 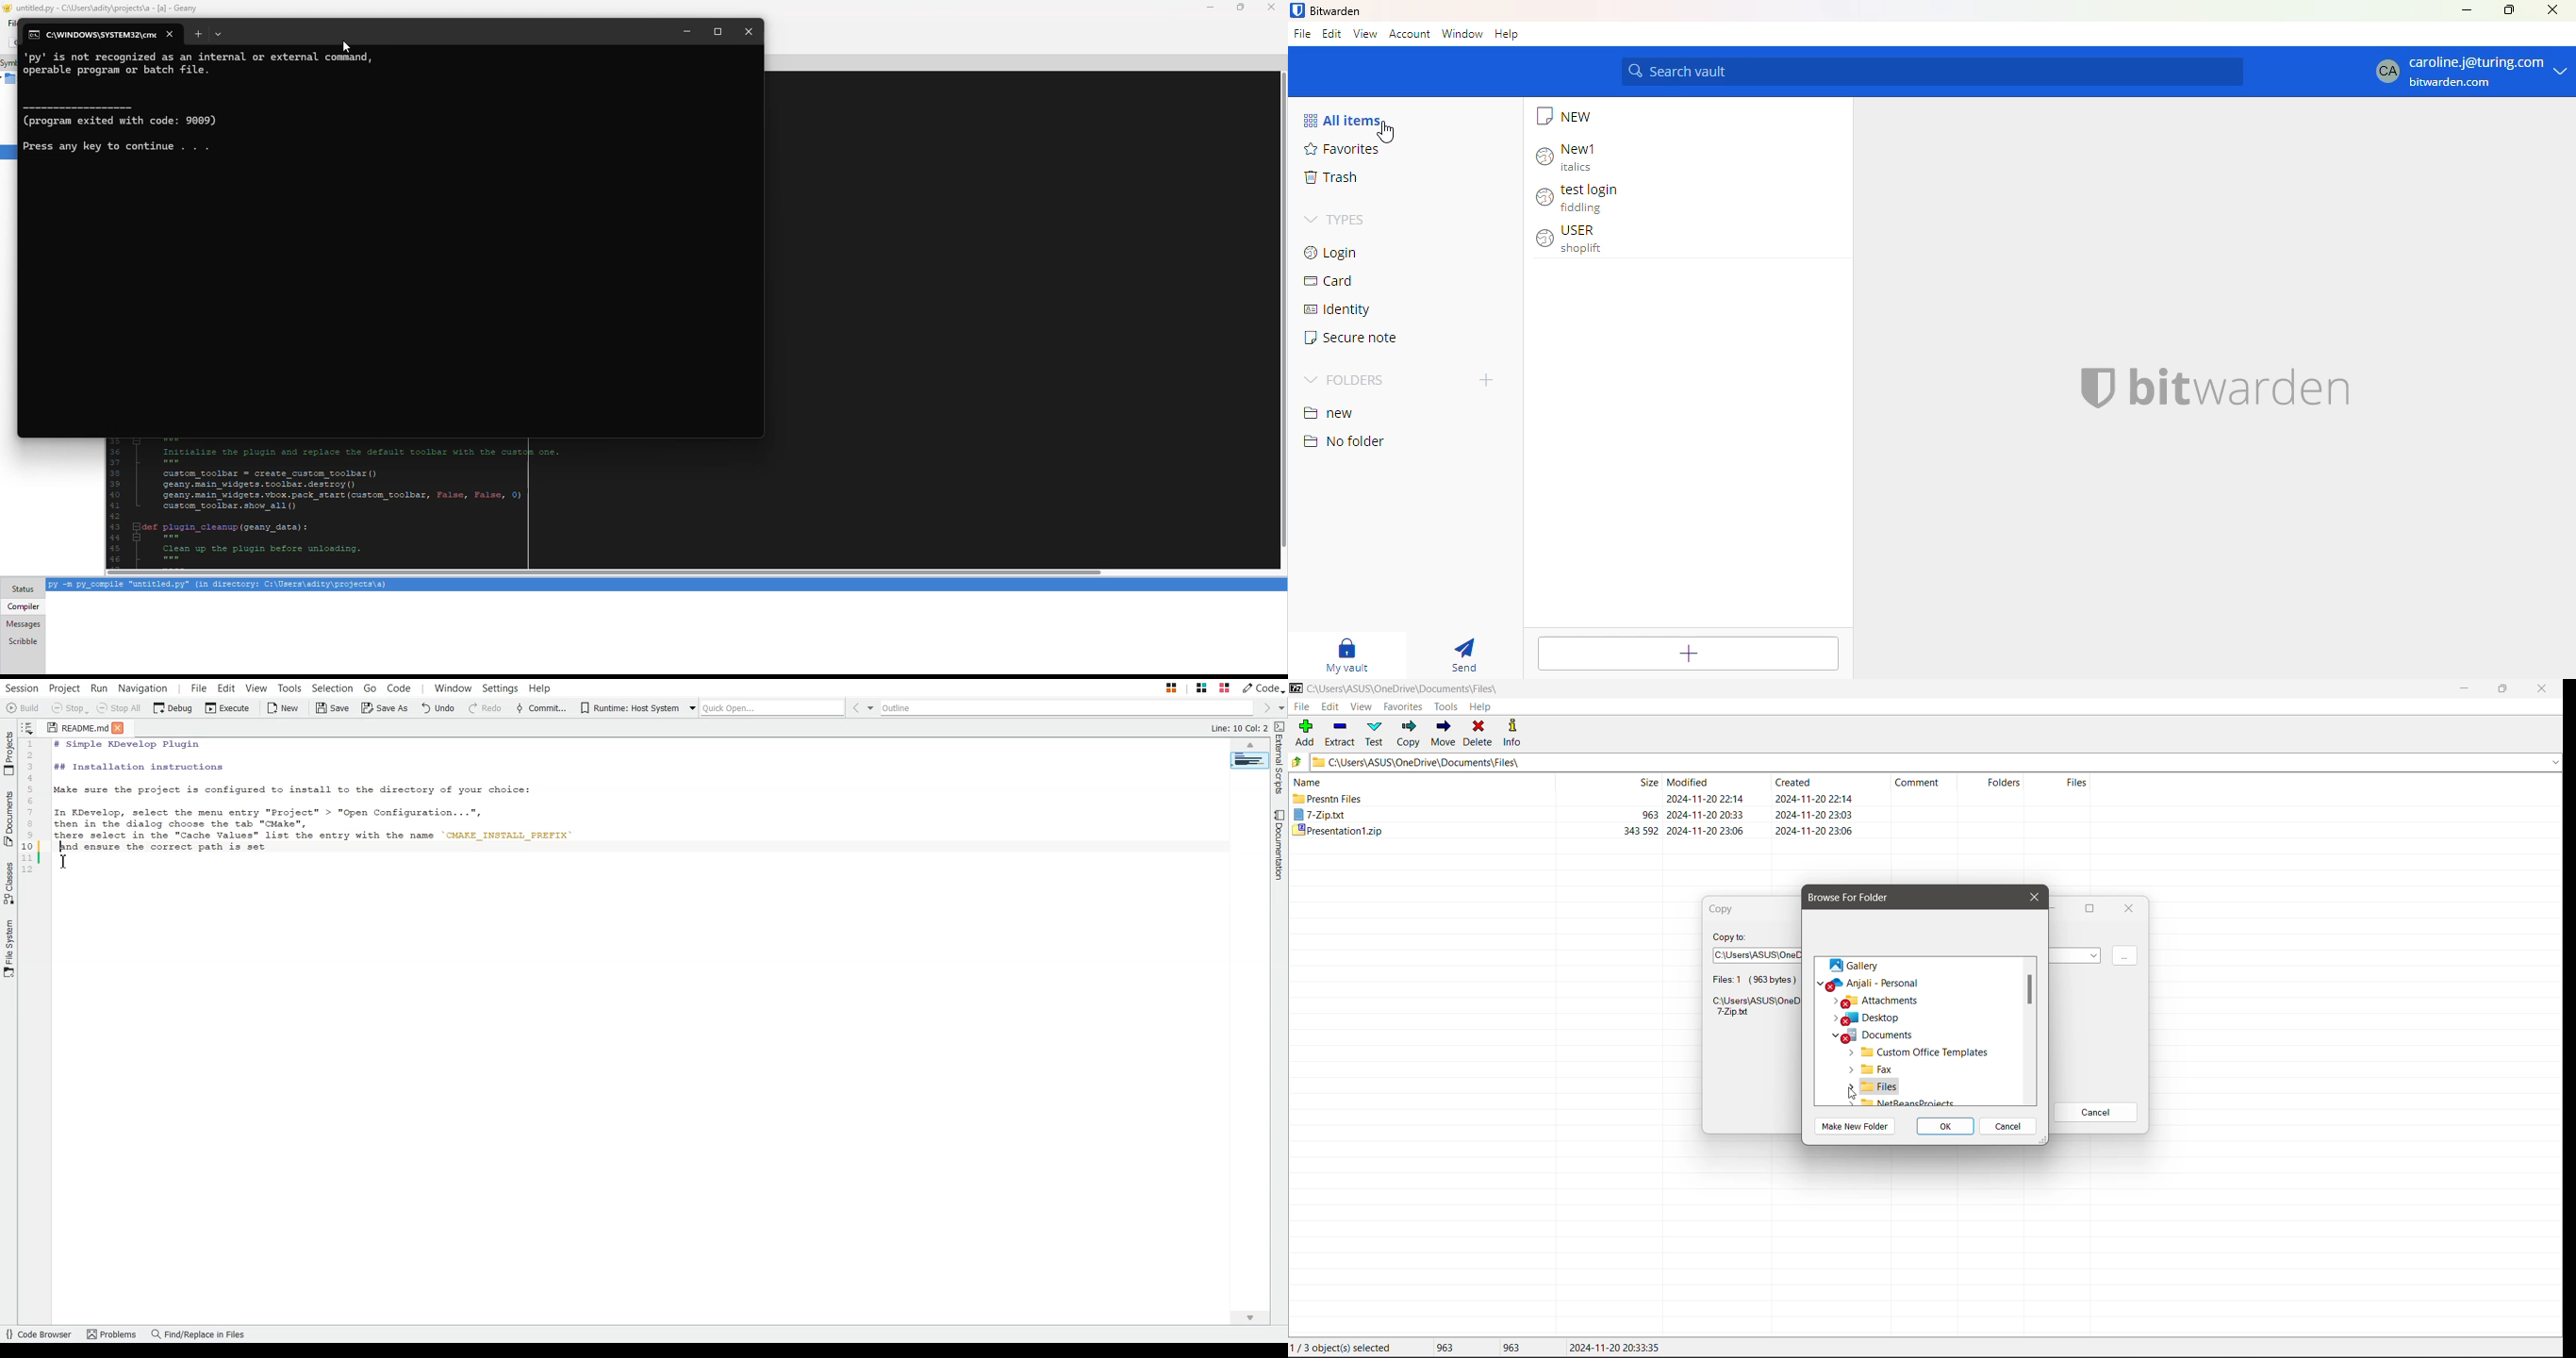 What do you see at coordinates (1752, 953) in the screenshot?
I see `Select a path to copy the selected file to` at bounding box center [1752, 953].